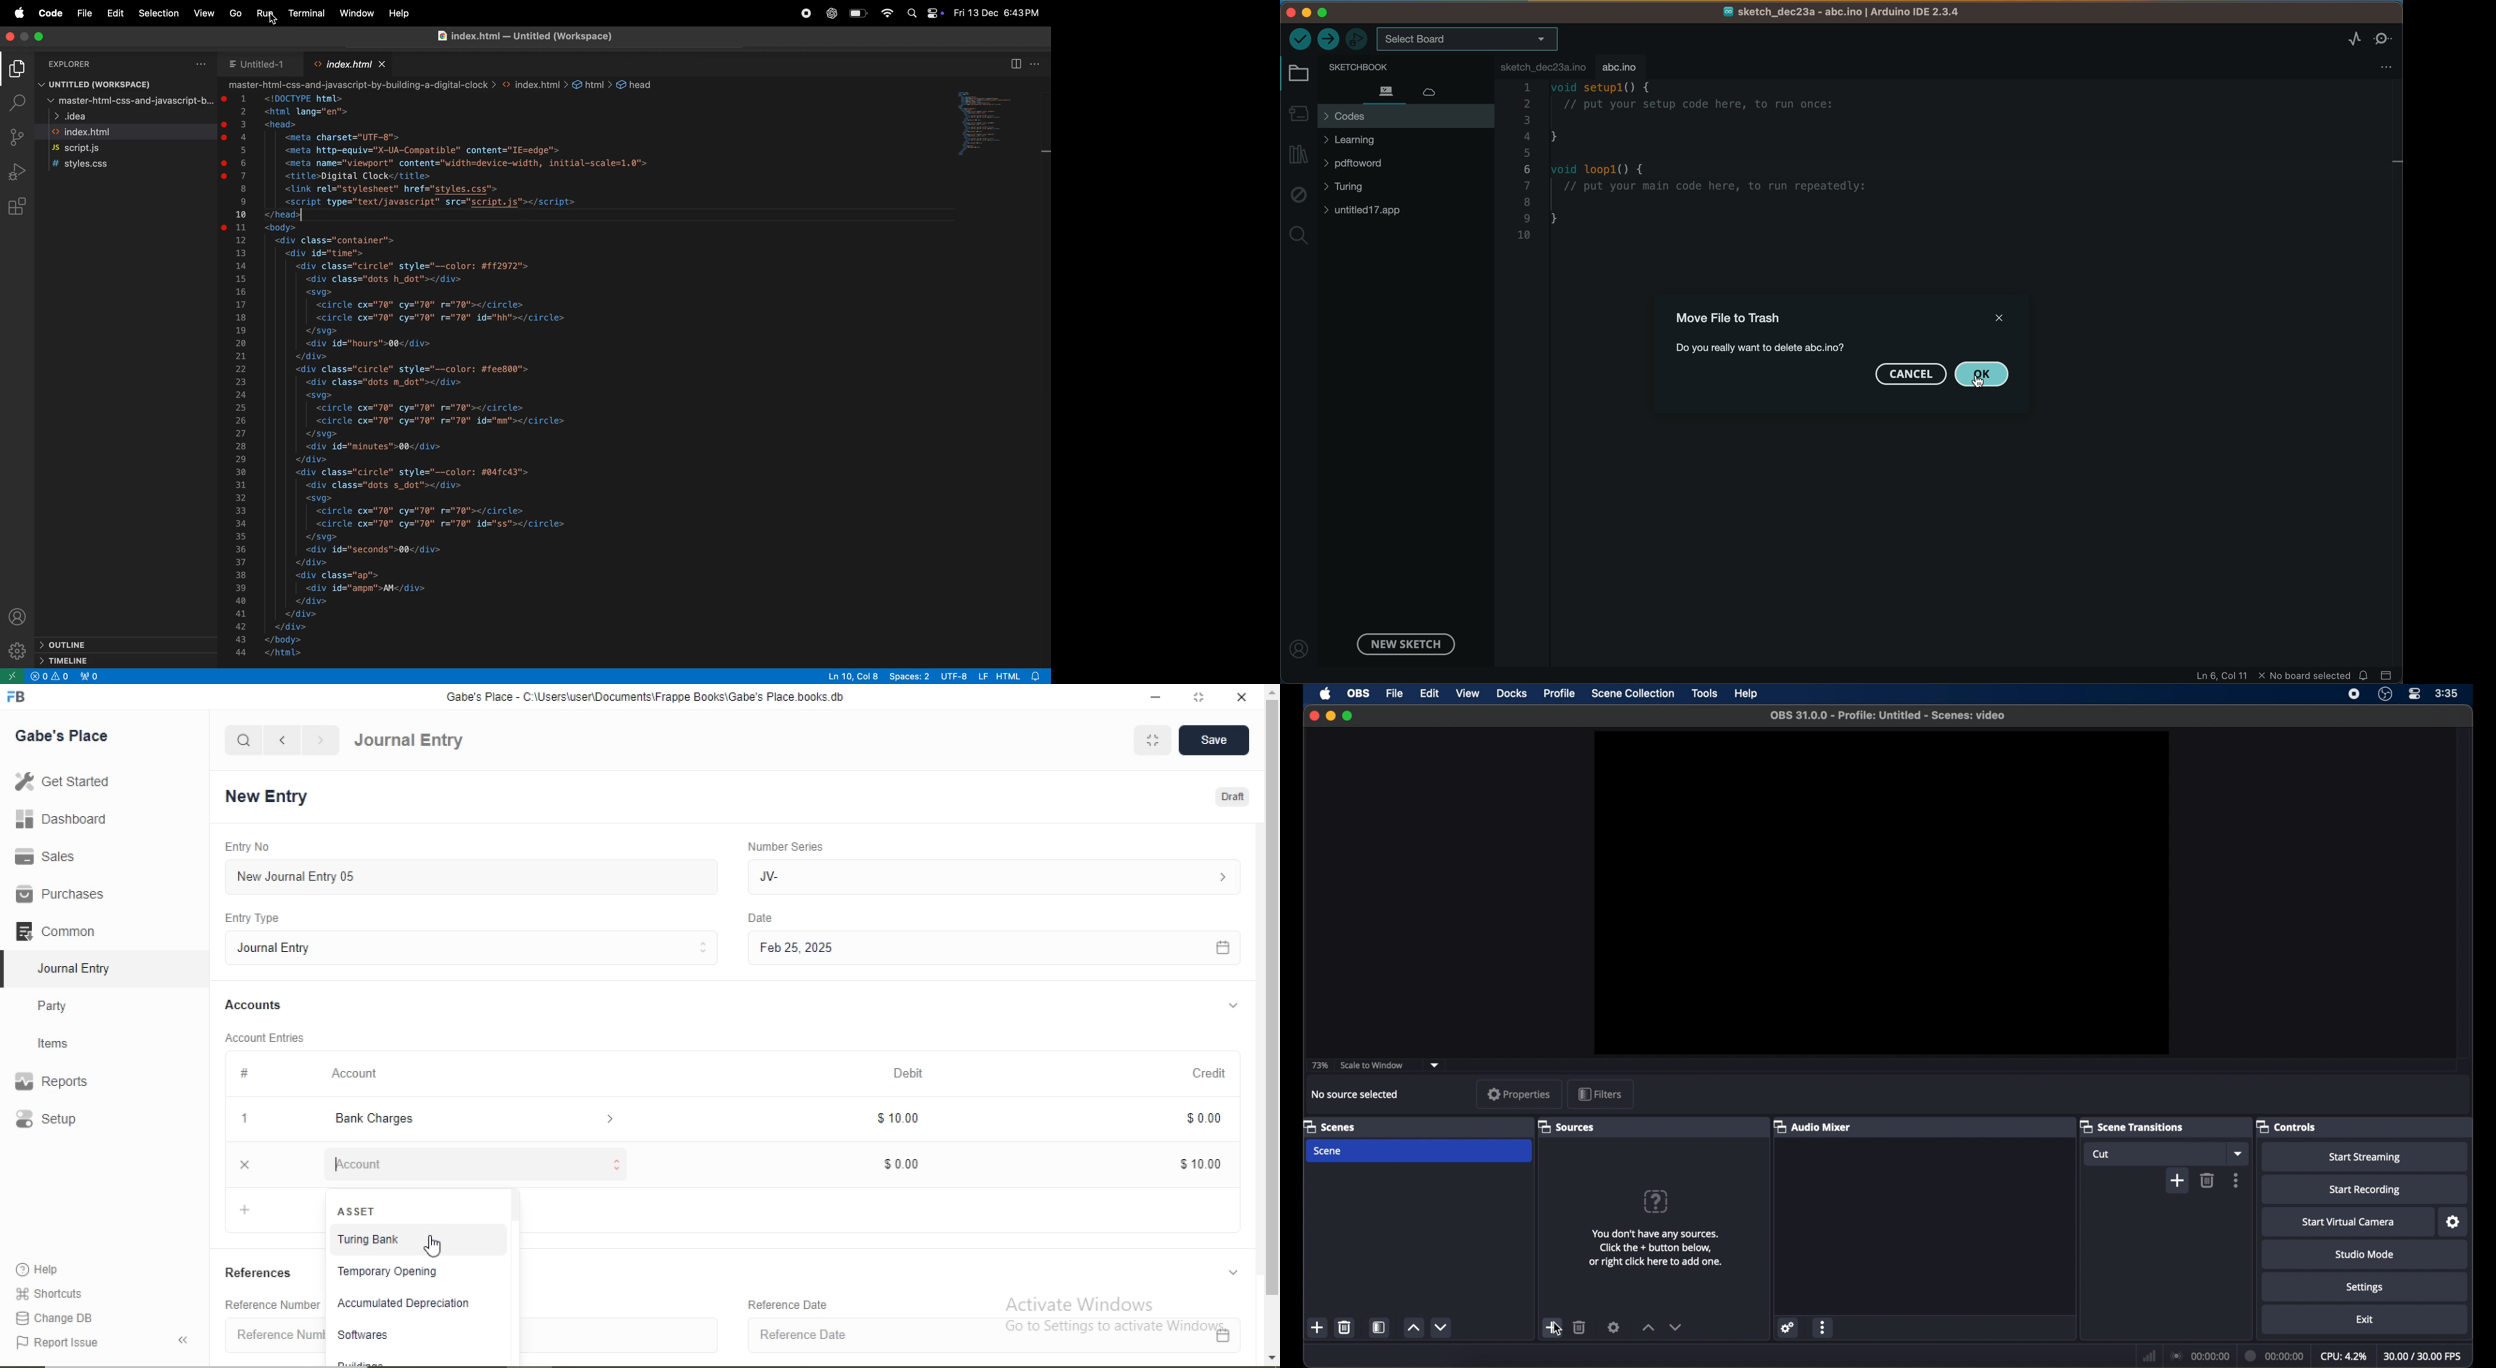 The image size is (2520, 1372). What do you see at coordinates (1355, 39) in the screenshot?
I see `debugger` at bounding box center [1355, 39].